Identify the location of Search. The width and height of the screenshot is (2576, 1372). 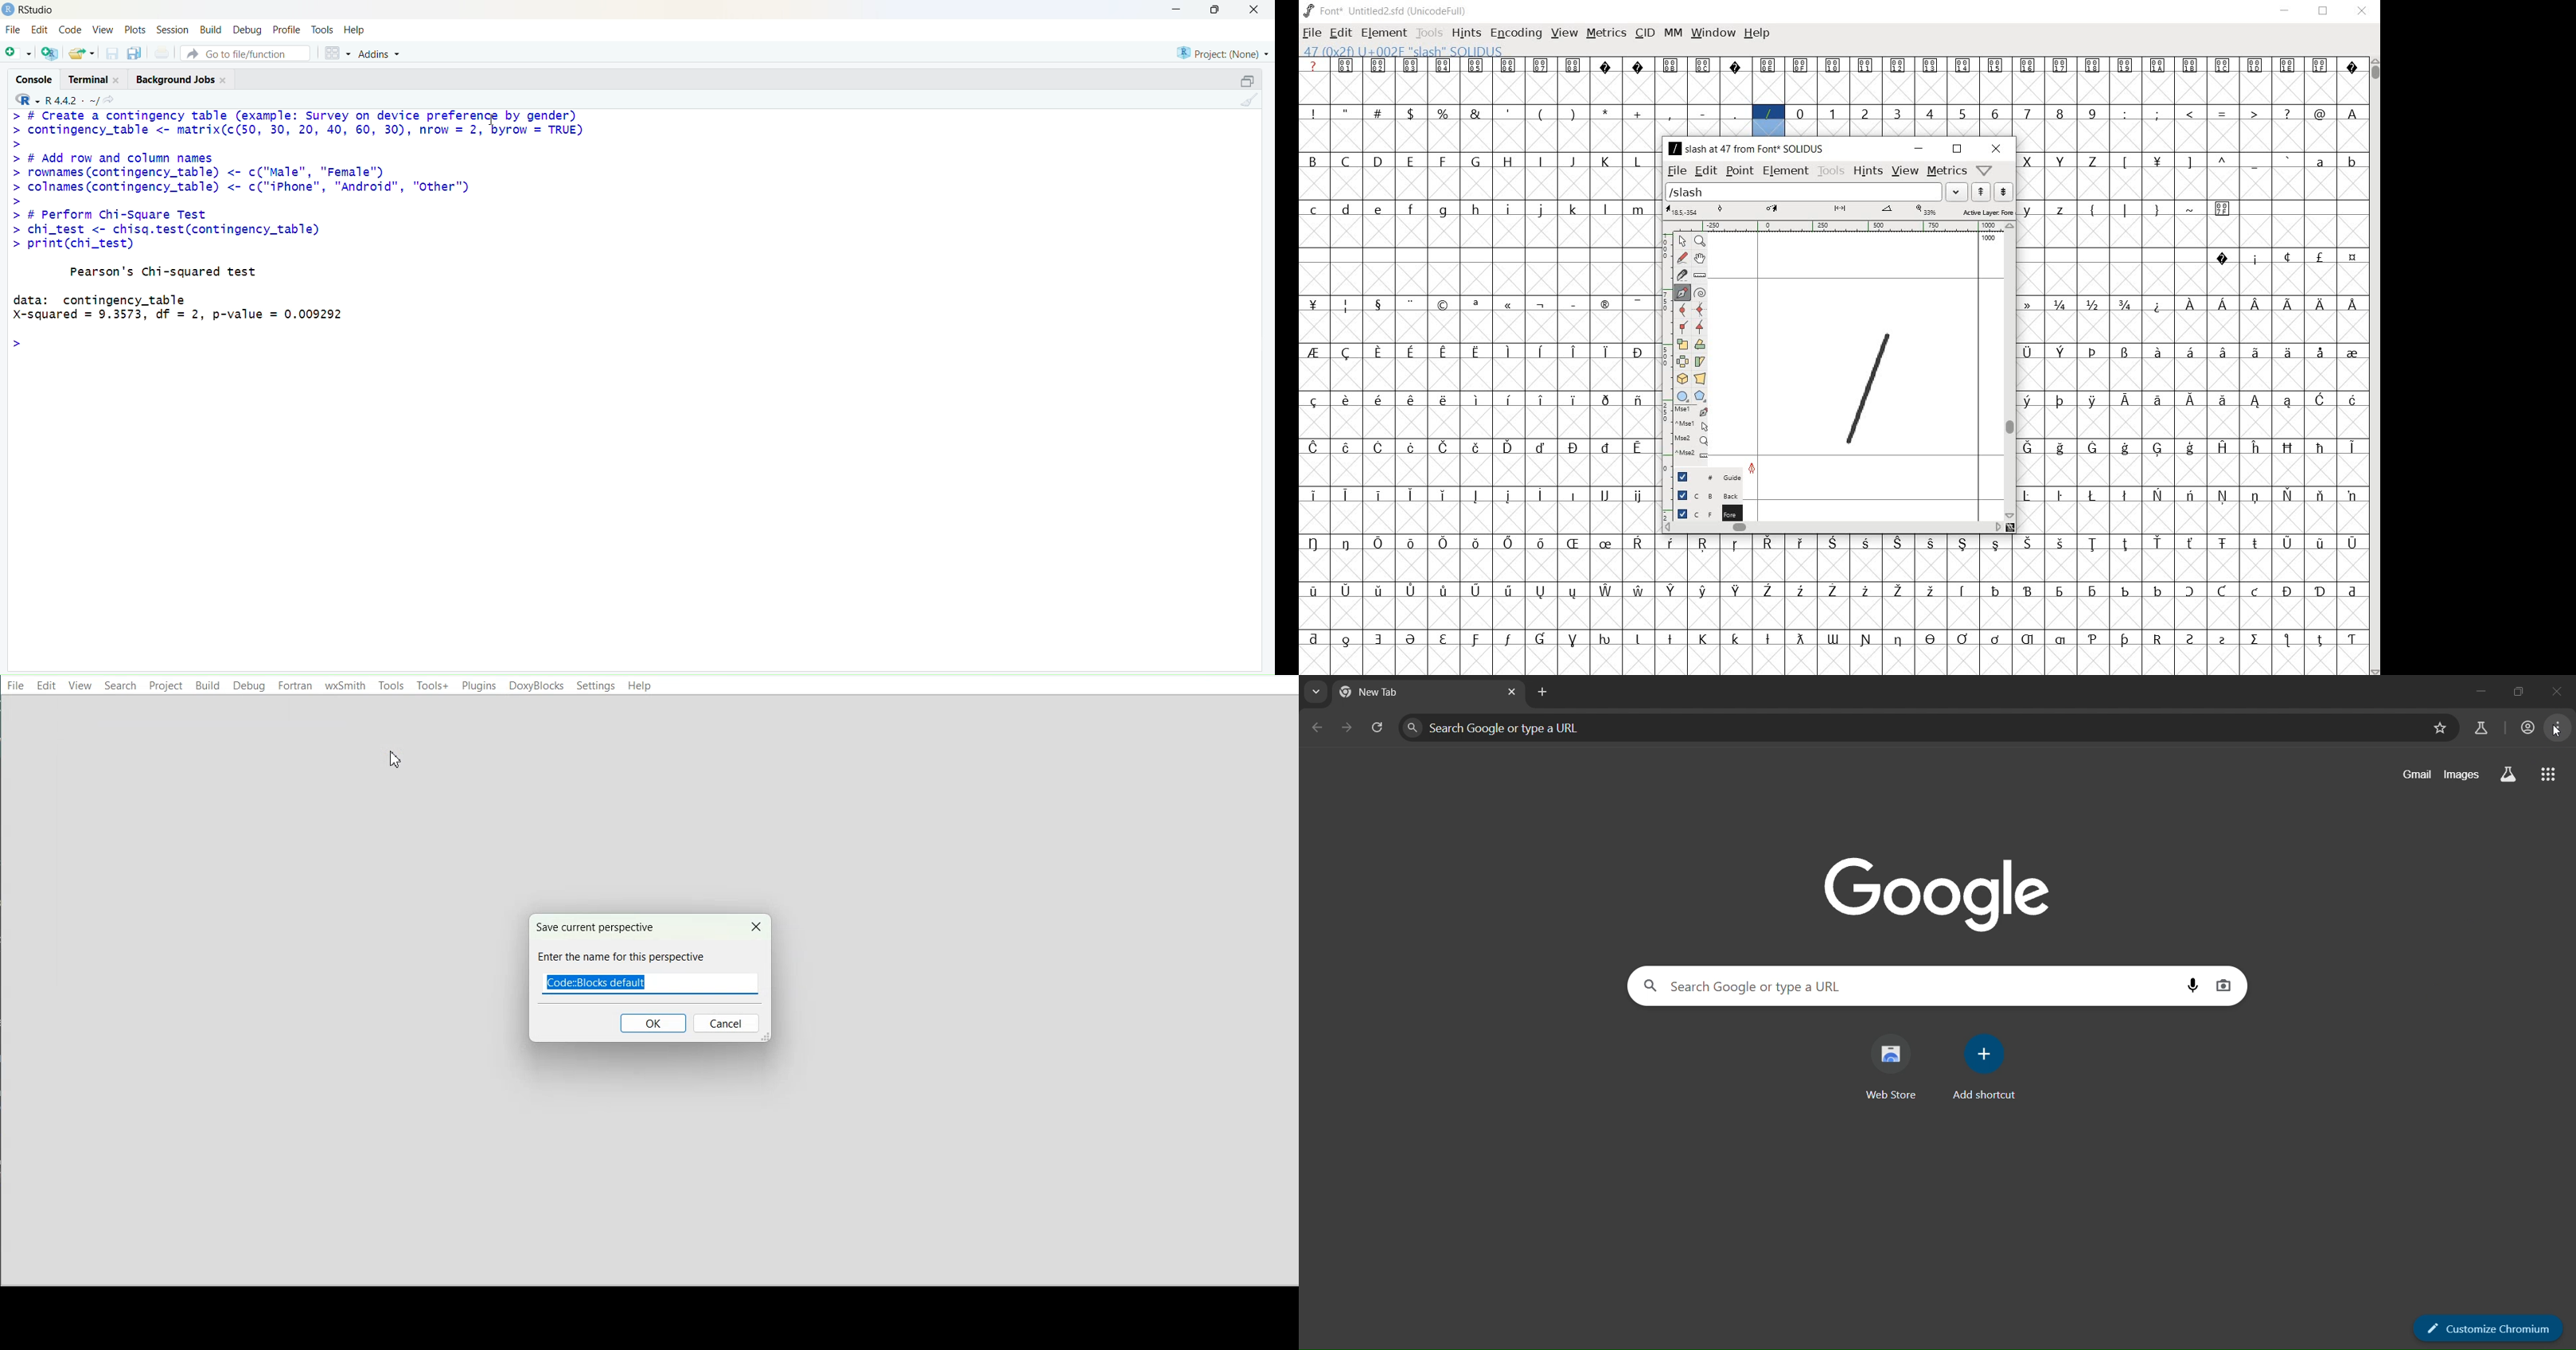
(120, 685).